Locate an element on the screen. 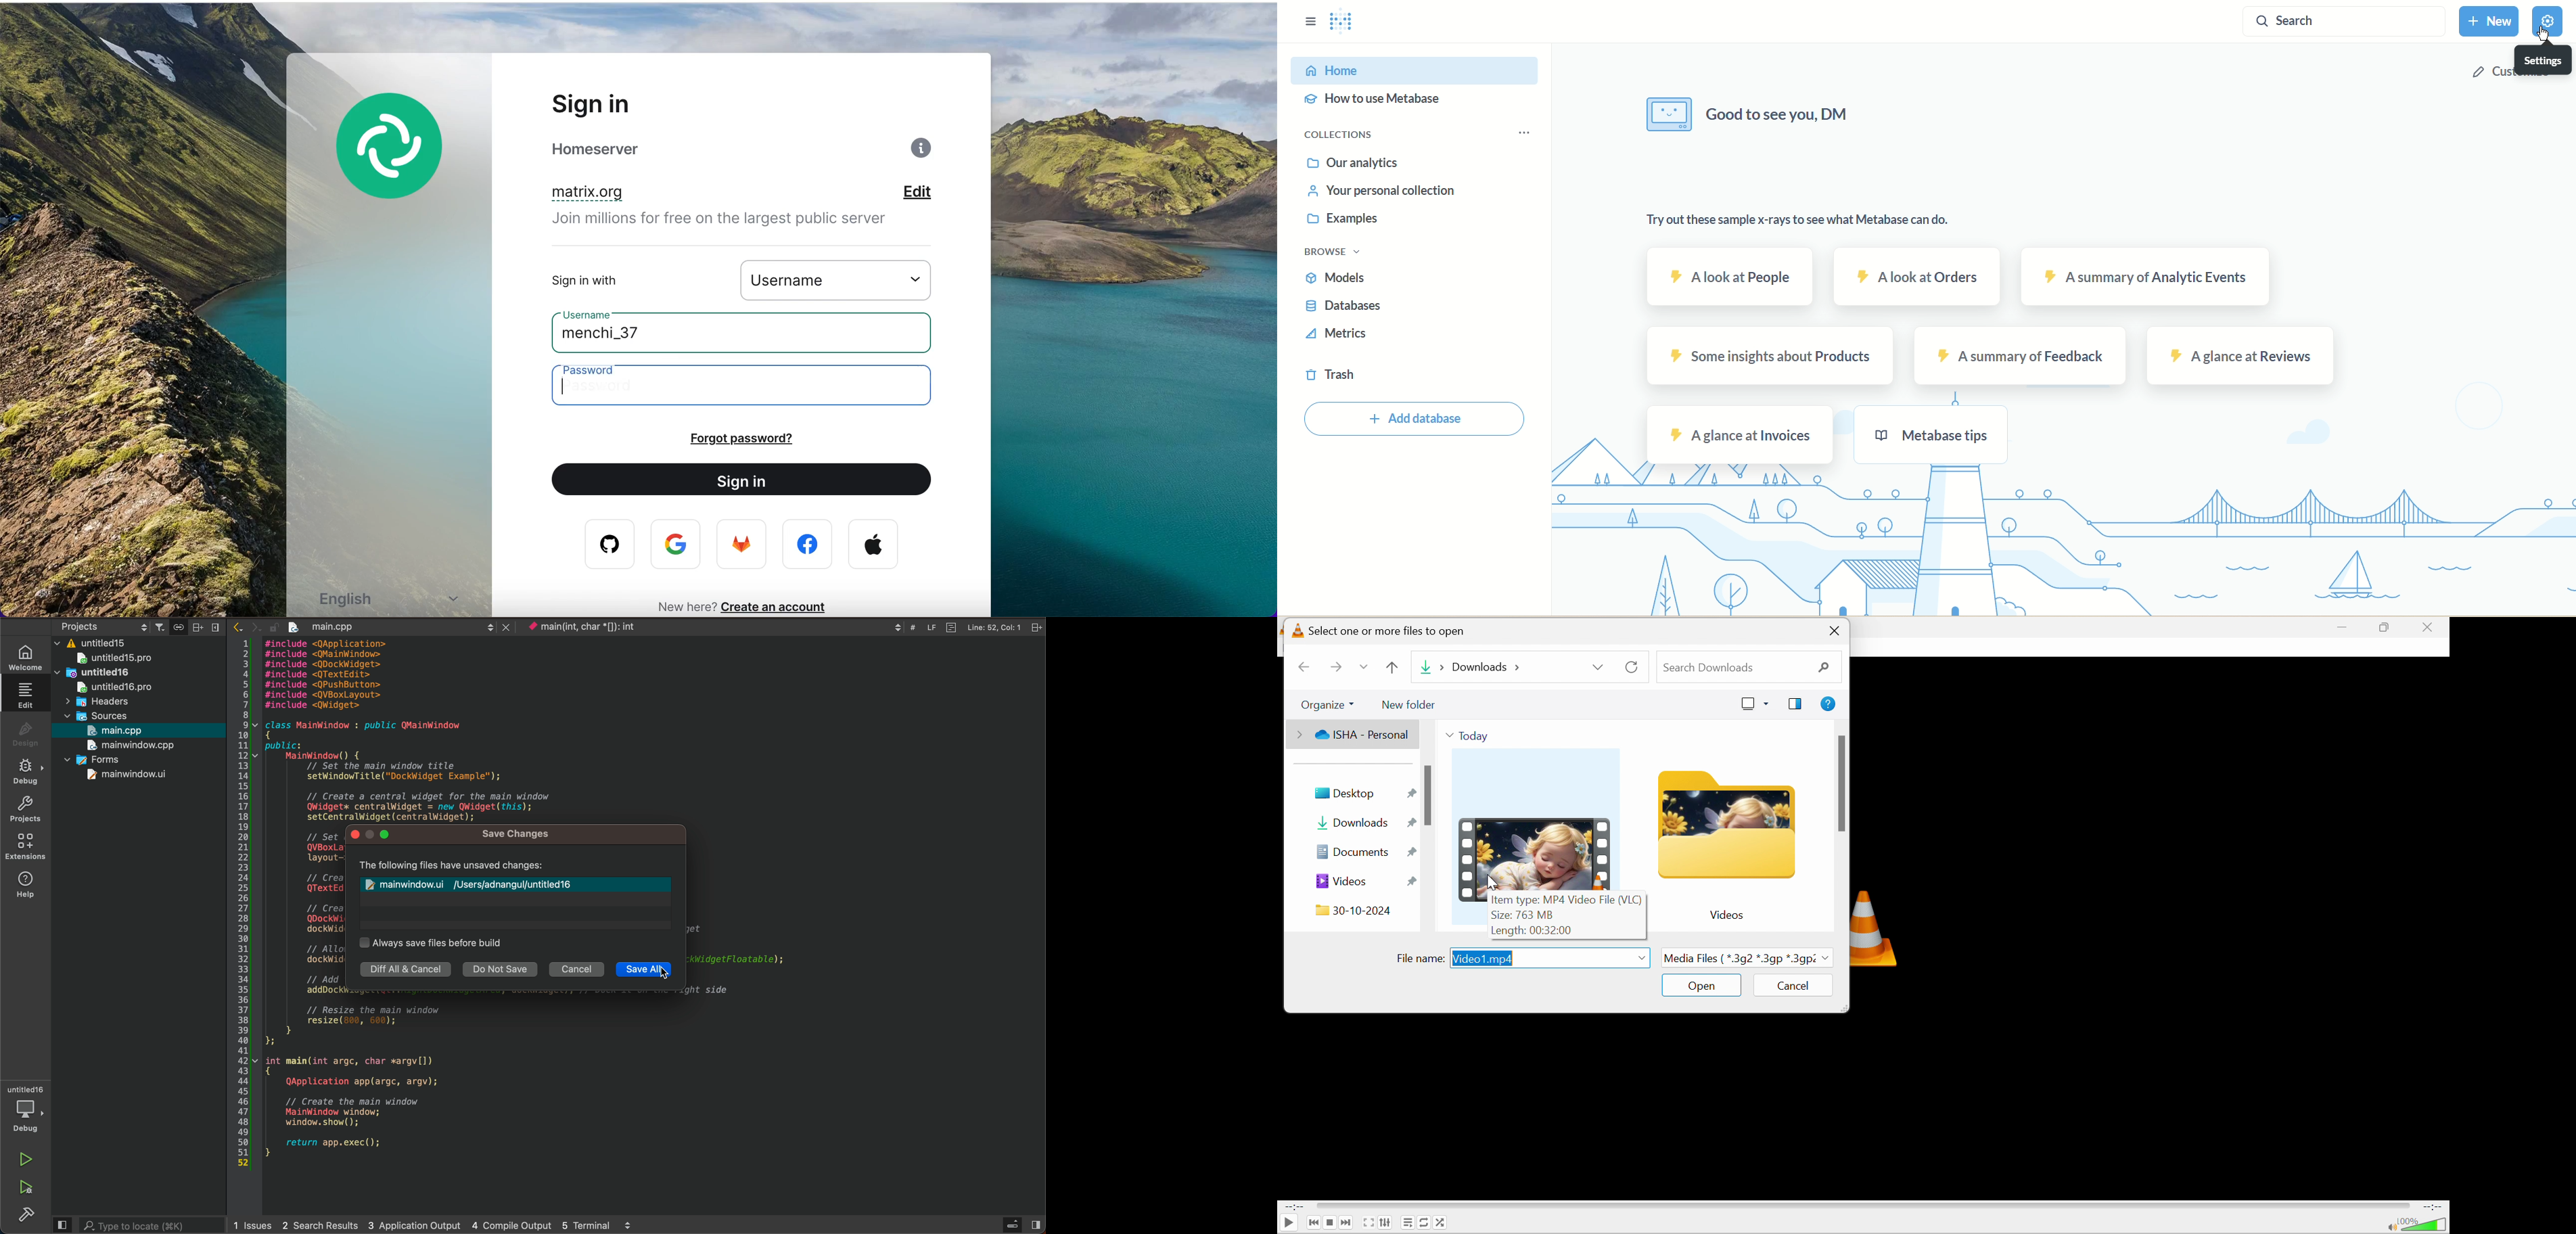  End Time is located at coordinates (2432, 1207).